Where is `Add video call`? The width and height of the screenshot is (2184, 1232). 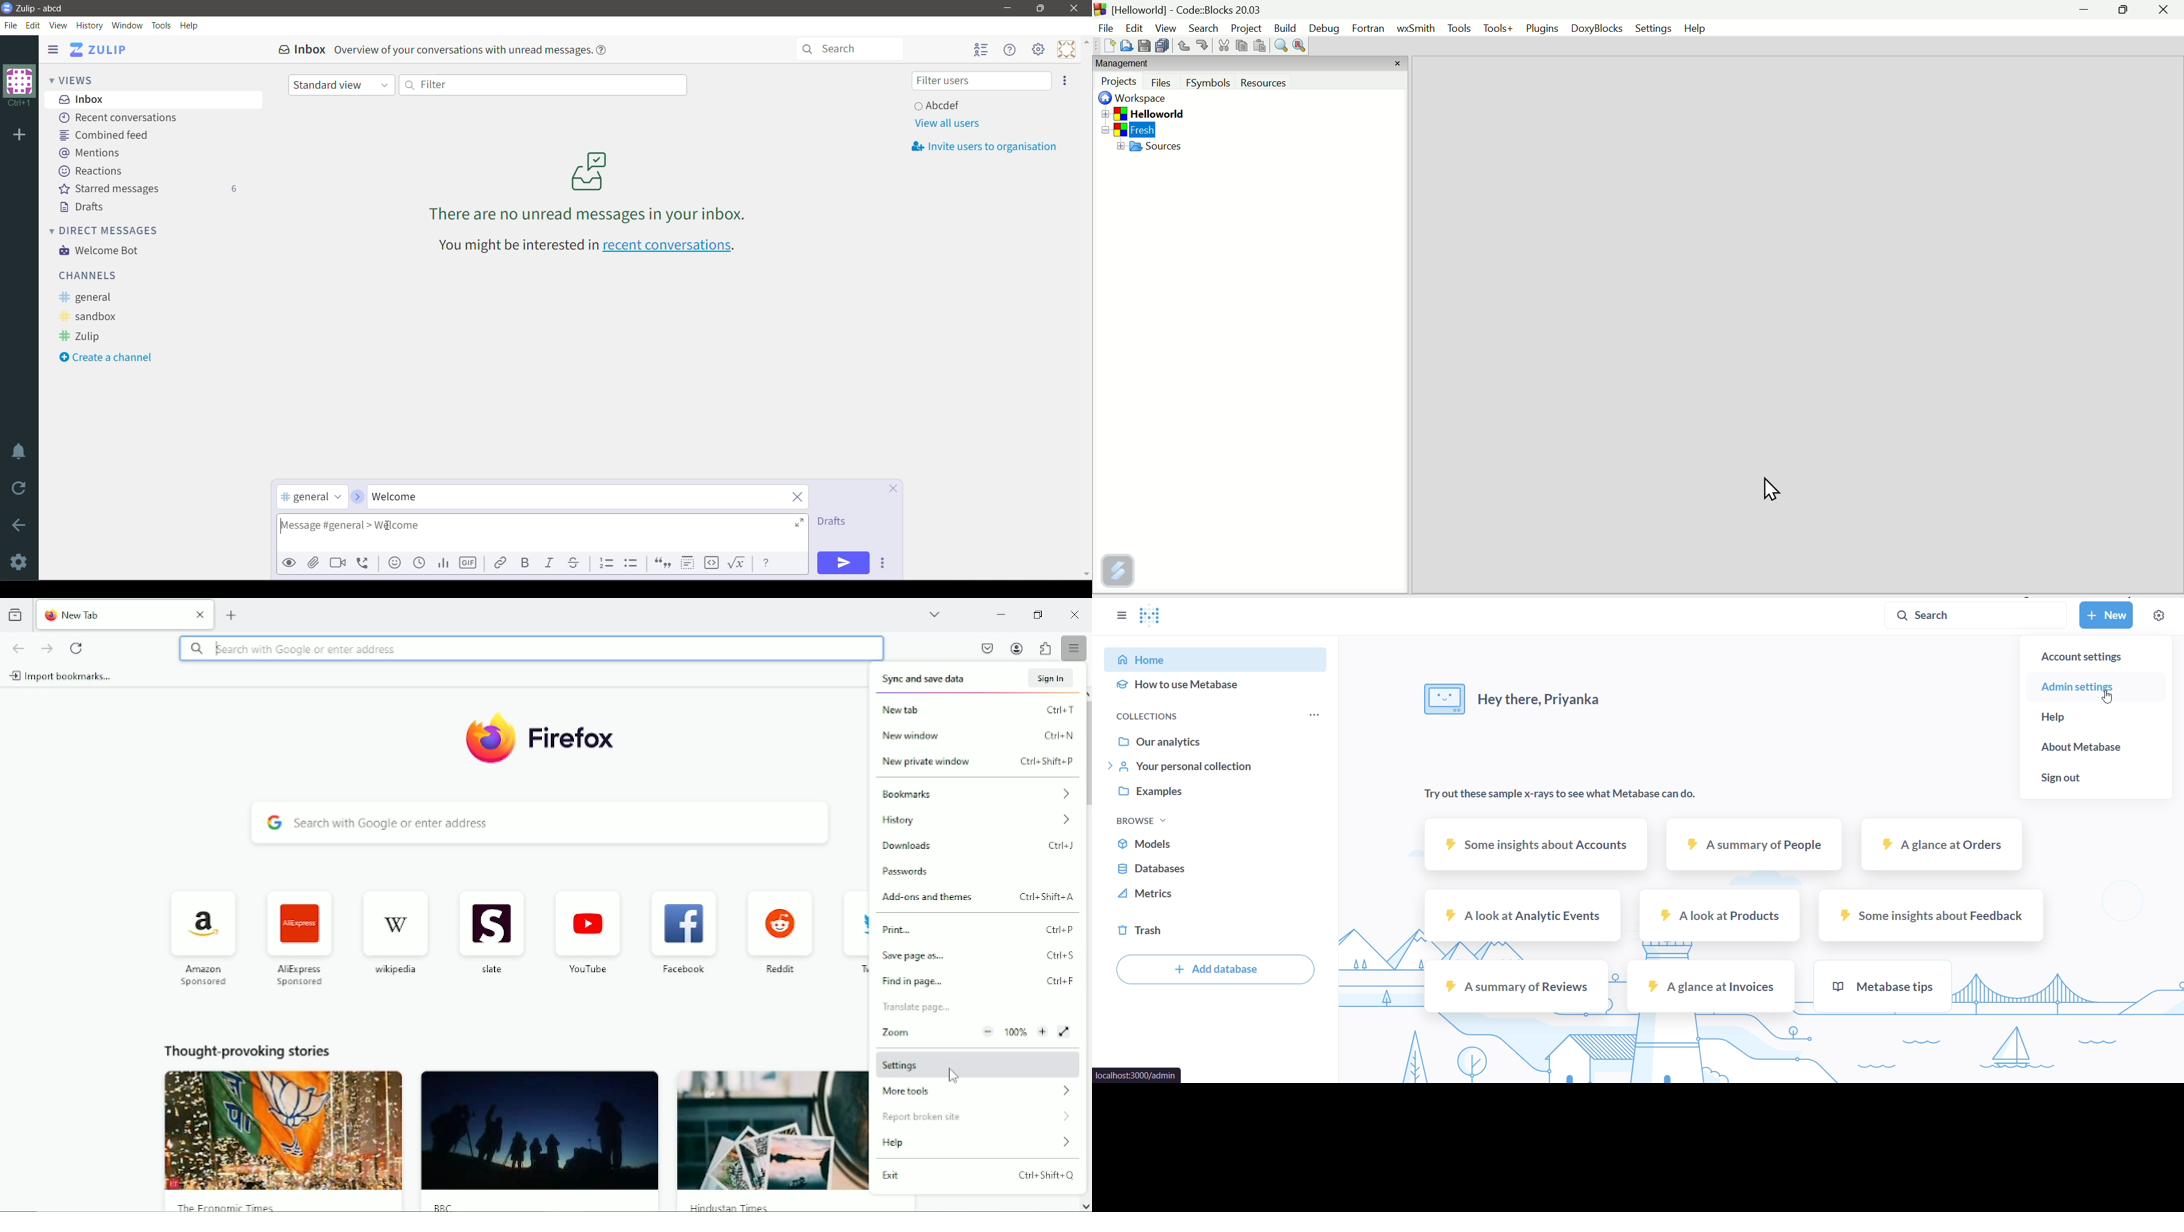
Add video call is located at coordinates (337, 563).